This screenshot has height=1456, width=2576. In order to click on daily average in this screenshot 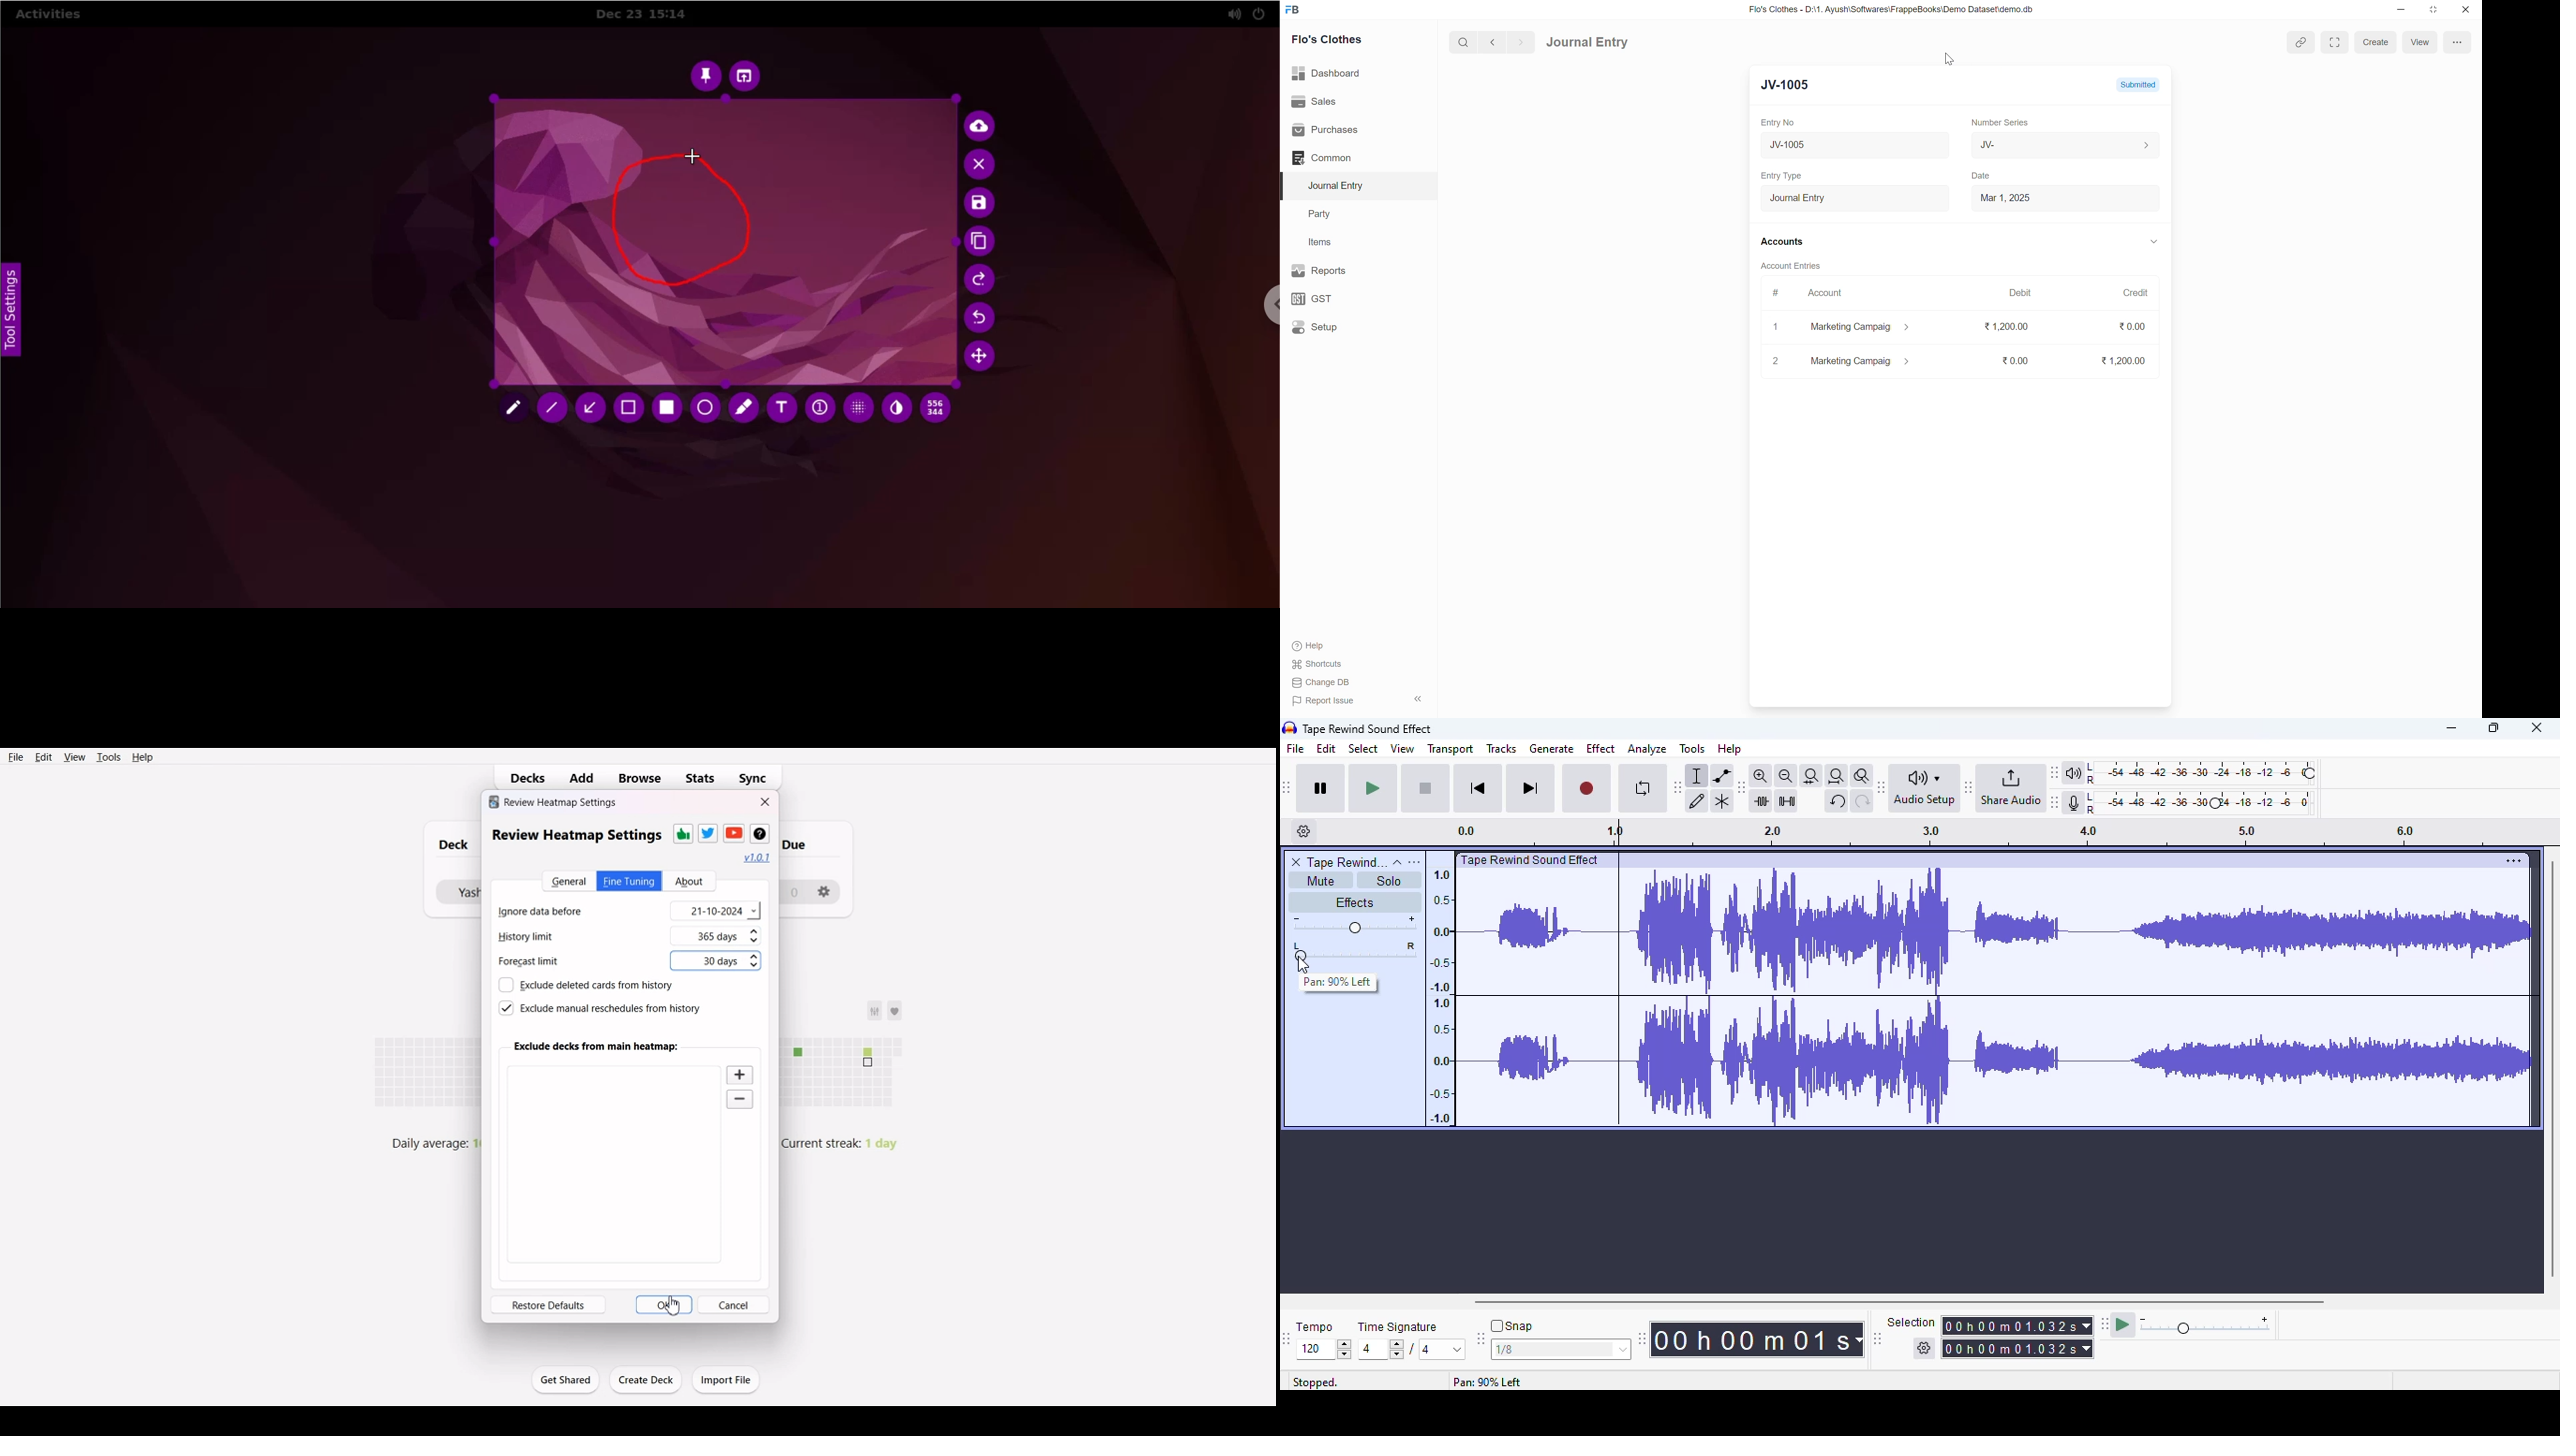, I will do `click(427, 1143)`.